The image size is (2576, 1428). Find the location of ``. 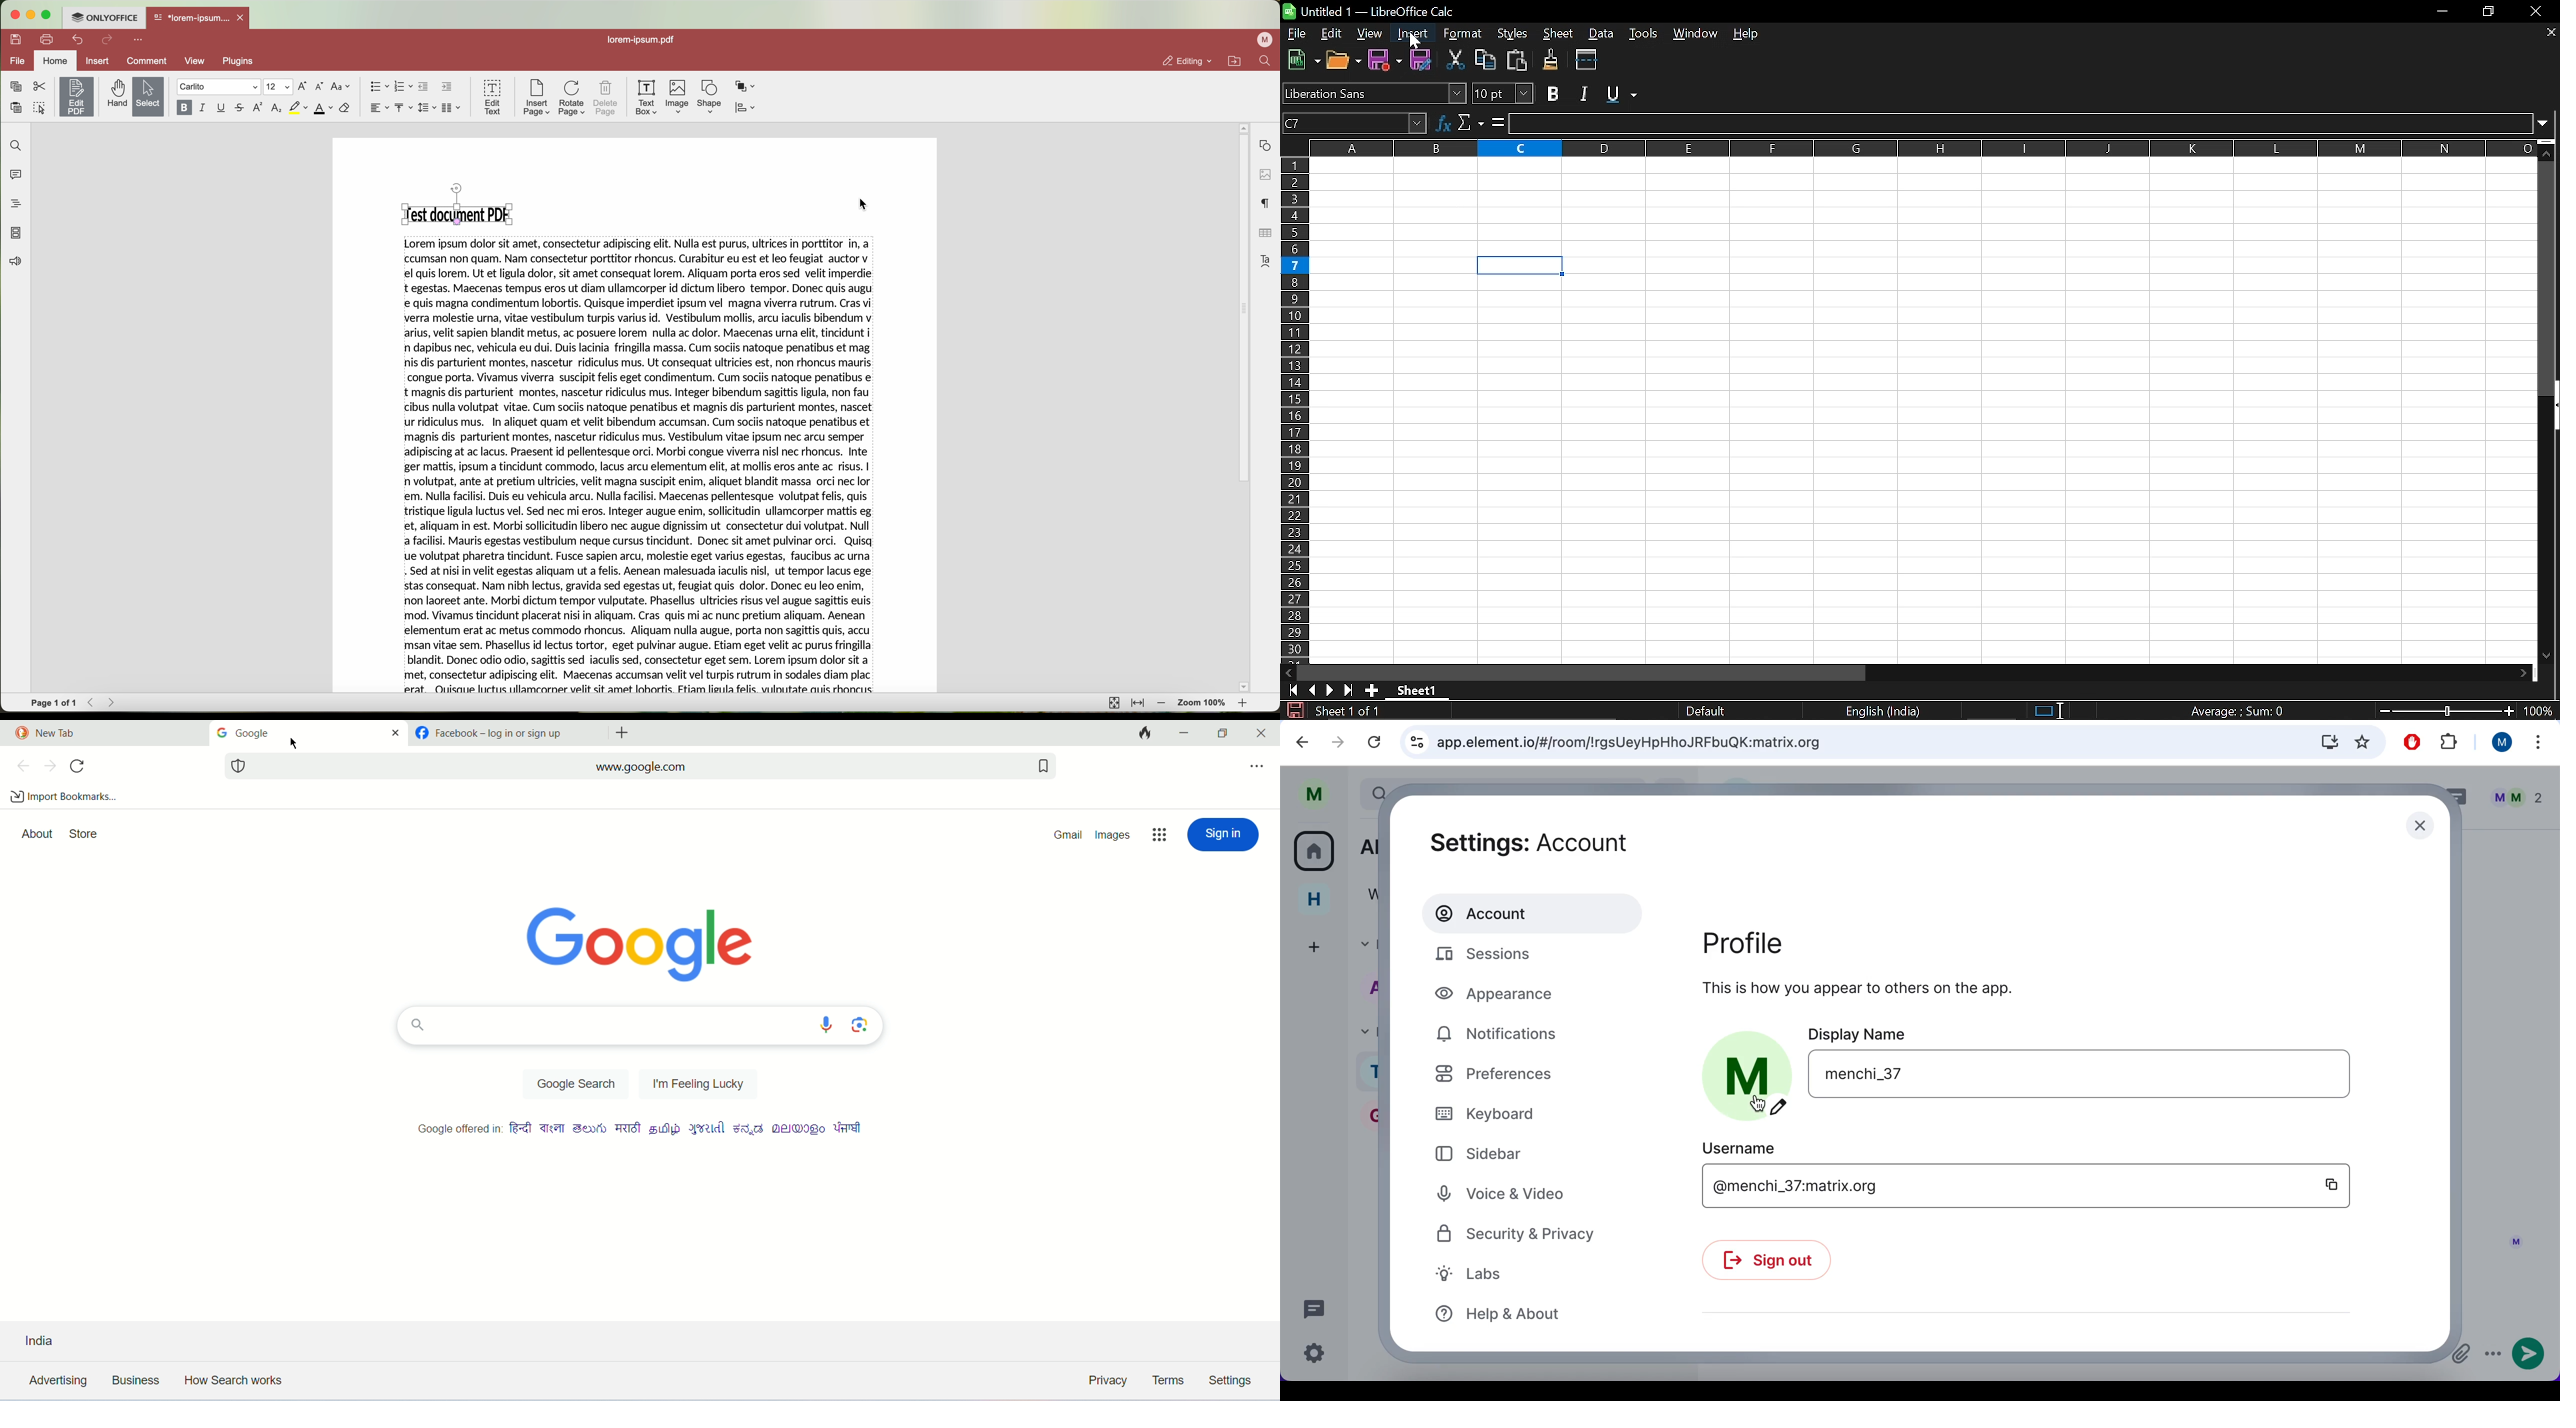

 is located at coordinates (2520, 798).